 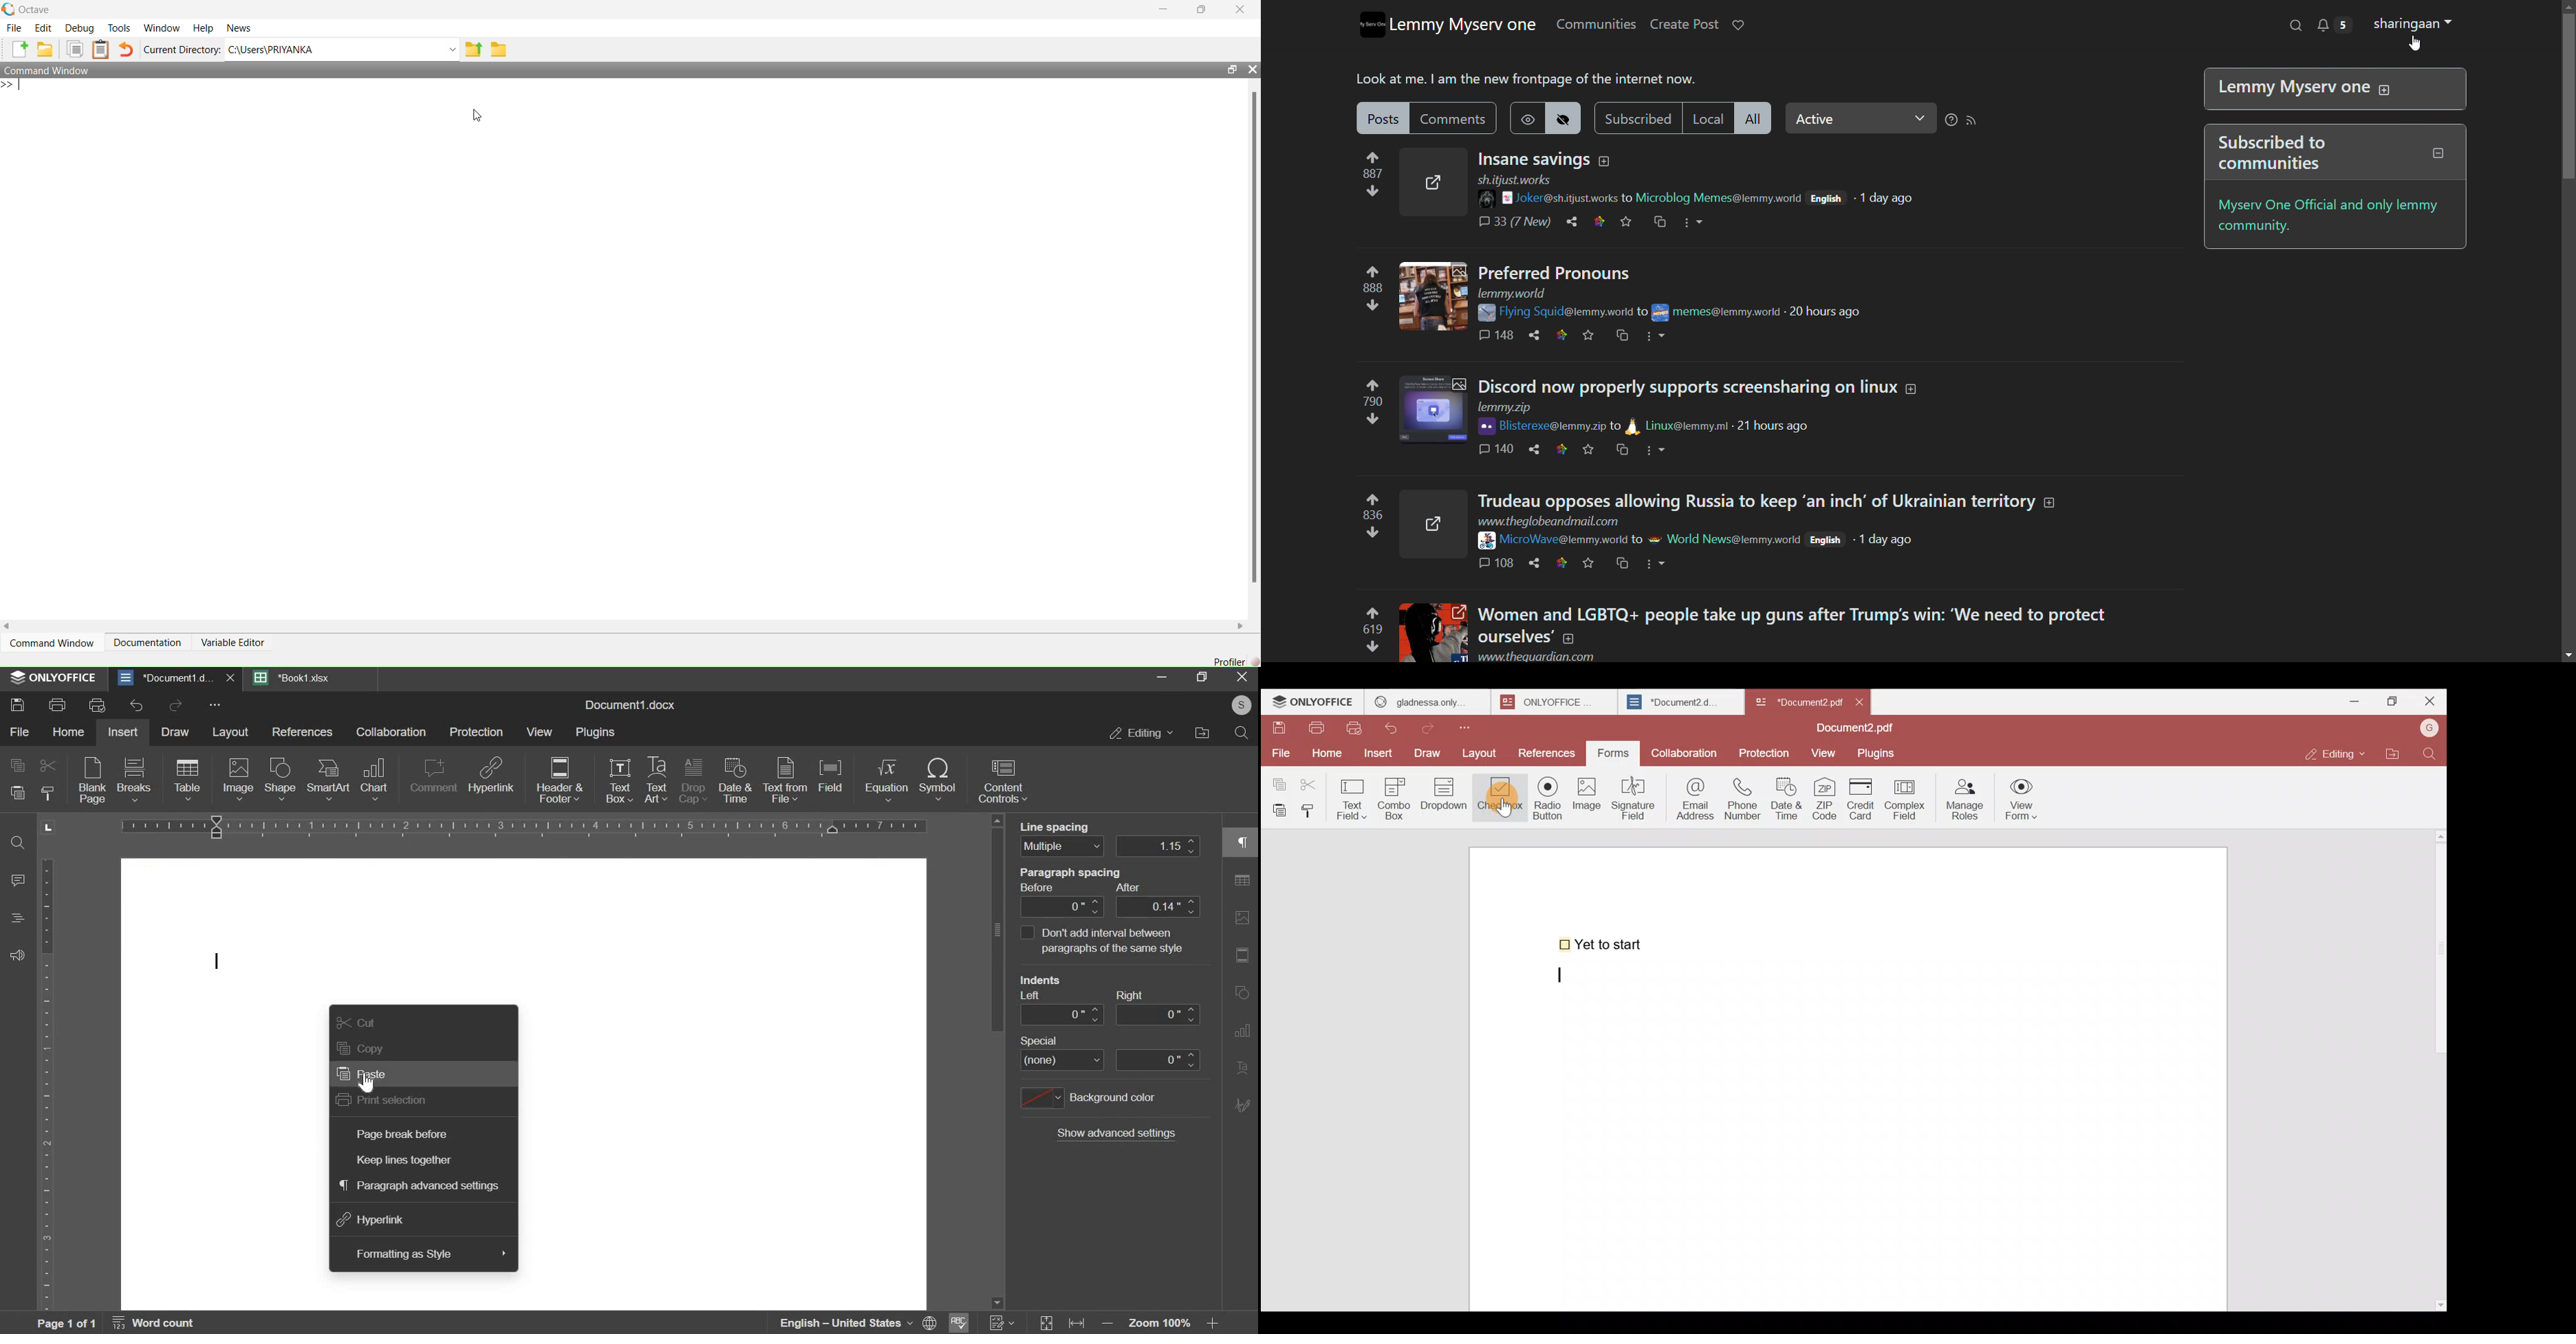 What do you see at coordinates (1313, 808) in the screenshot?
I see `Copy style` at bounding box center [1313, 808].